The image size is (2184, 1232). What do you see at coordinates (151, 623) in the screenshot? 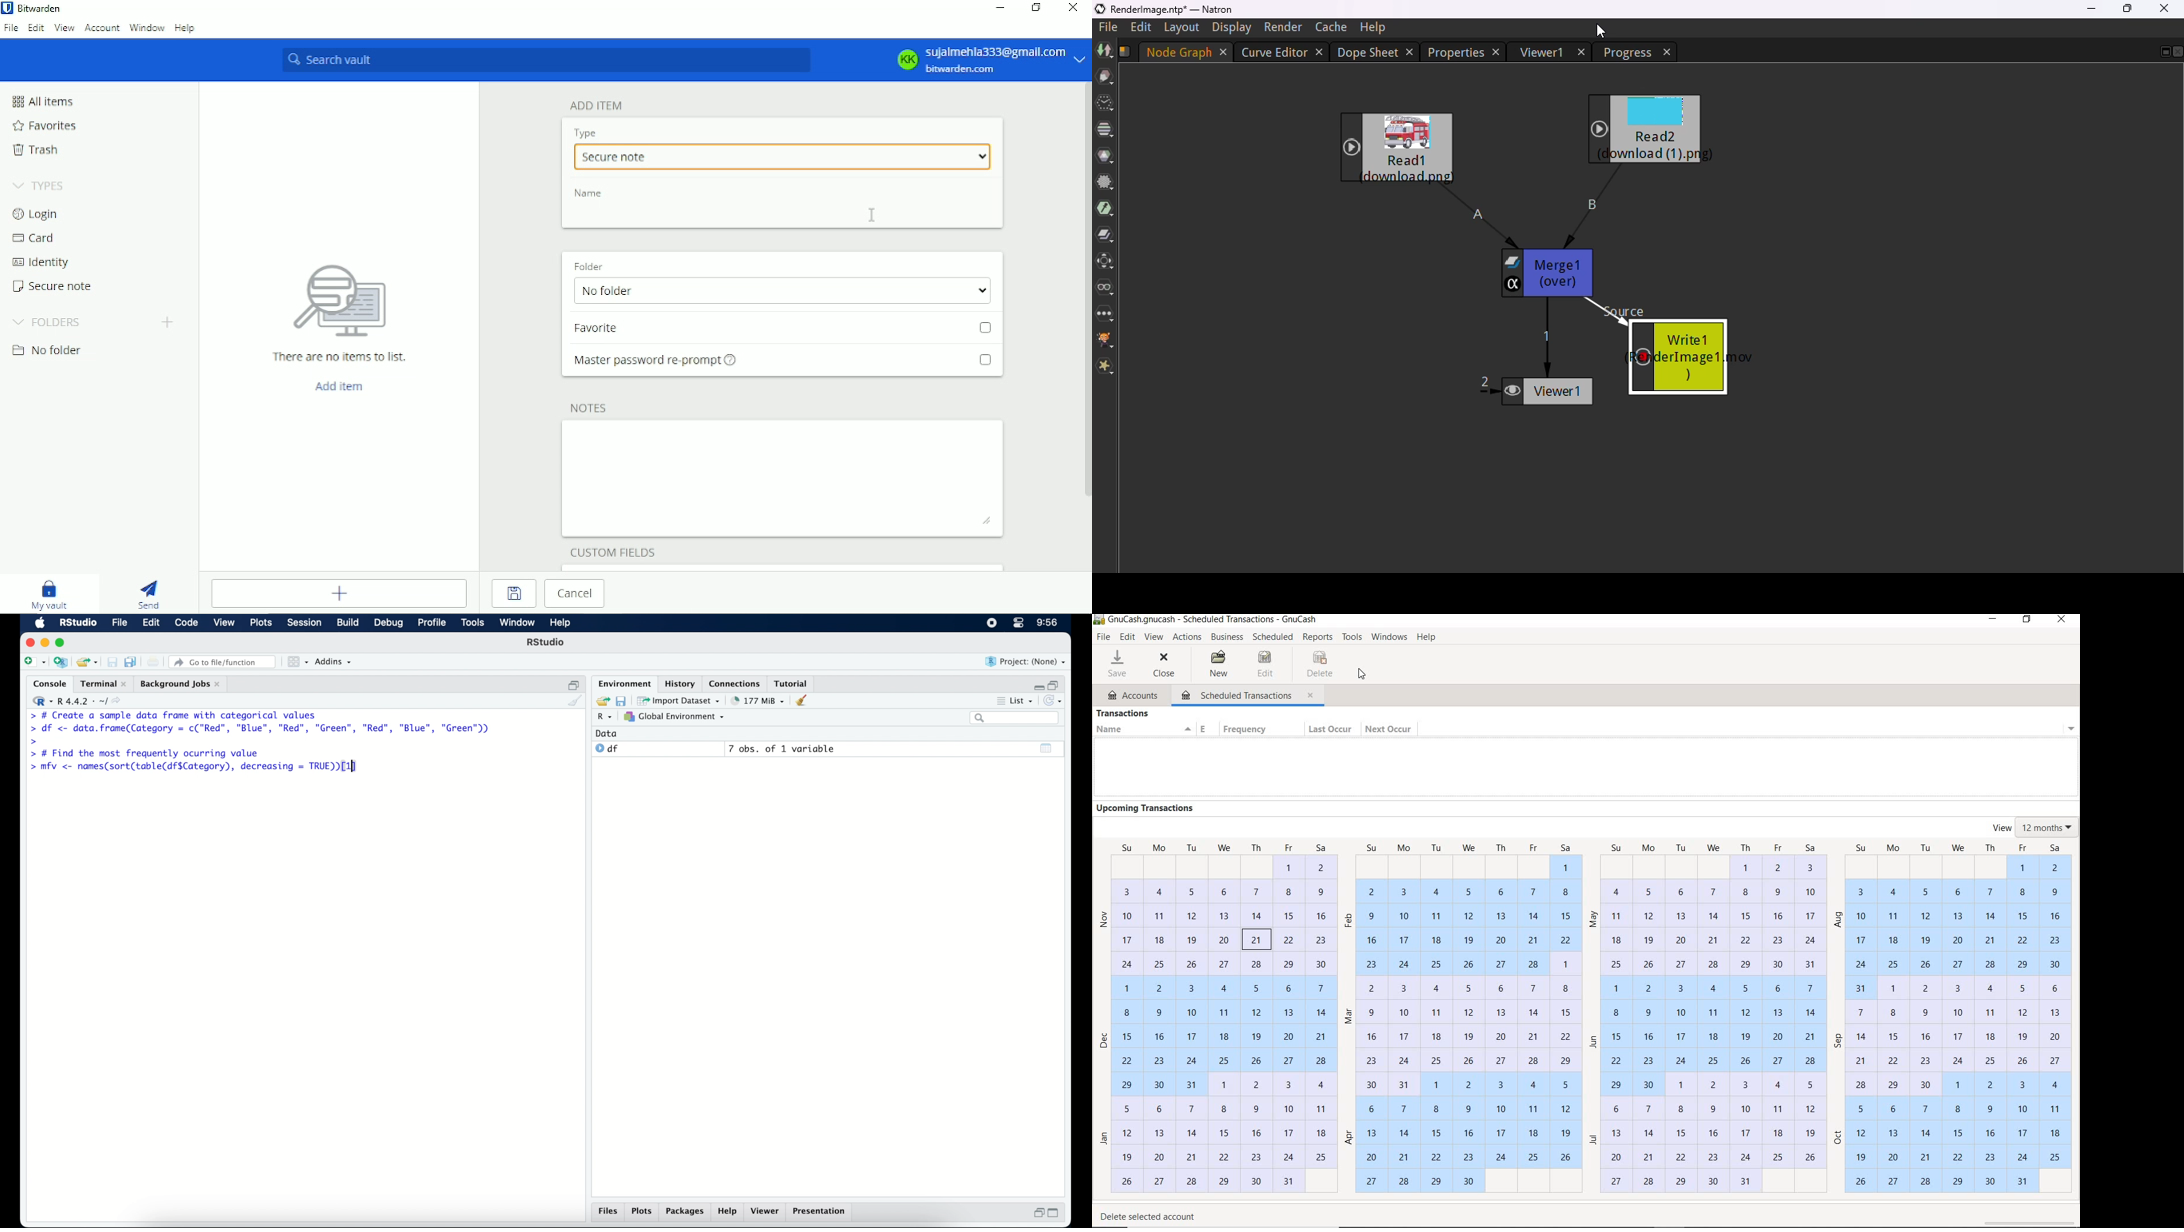
I see `edit` at bounding box center [151, 623].